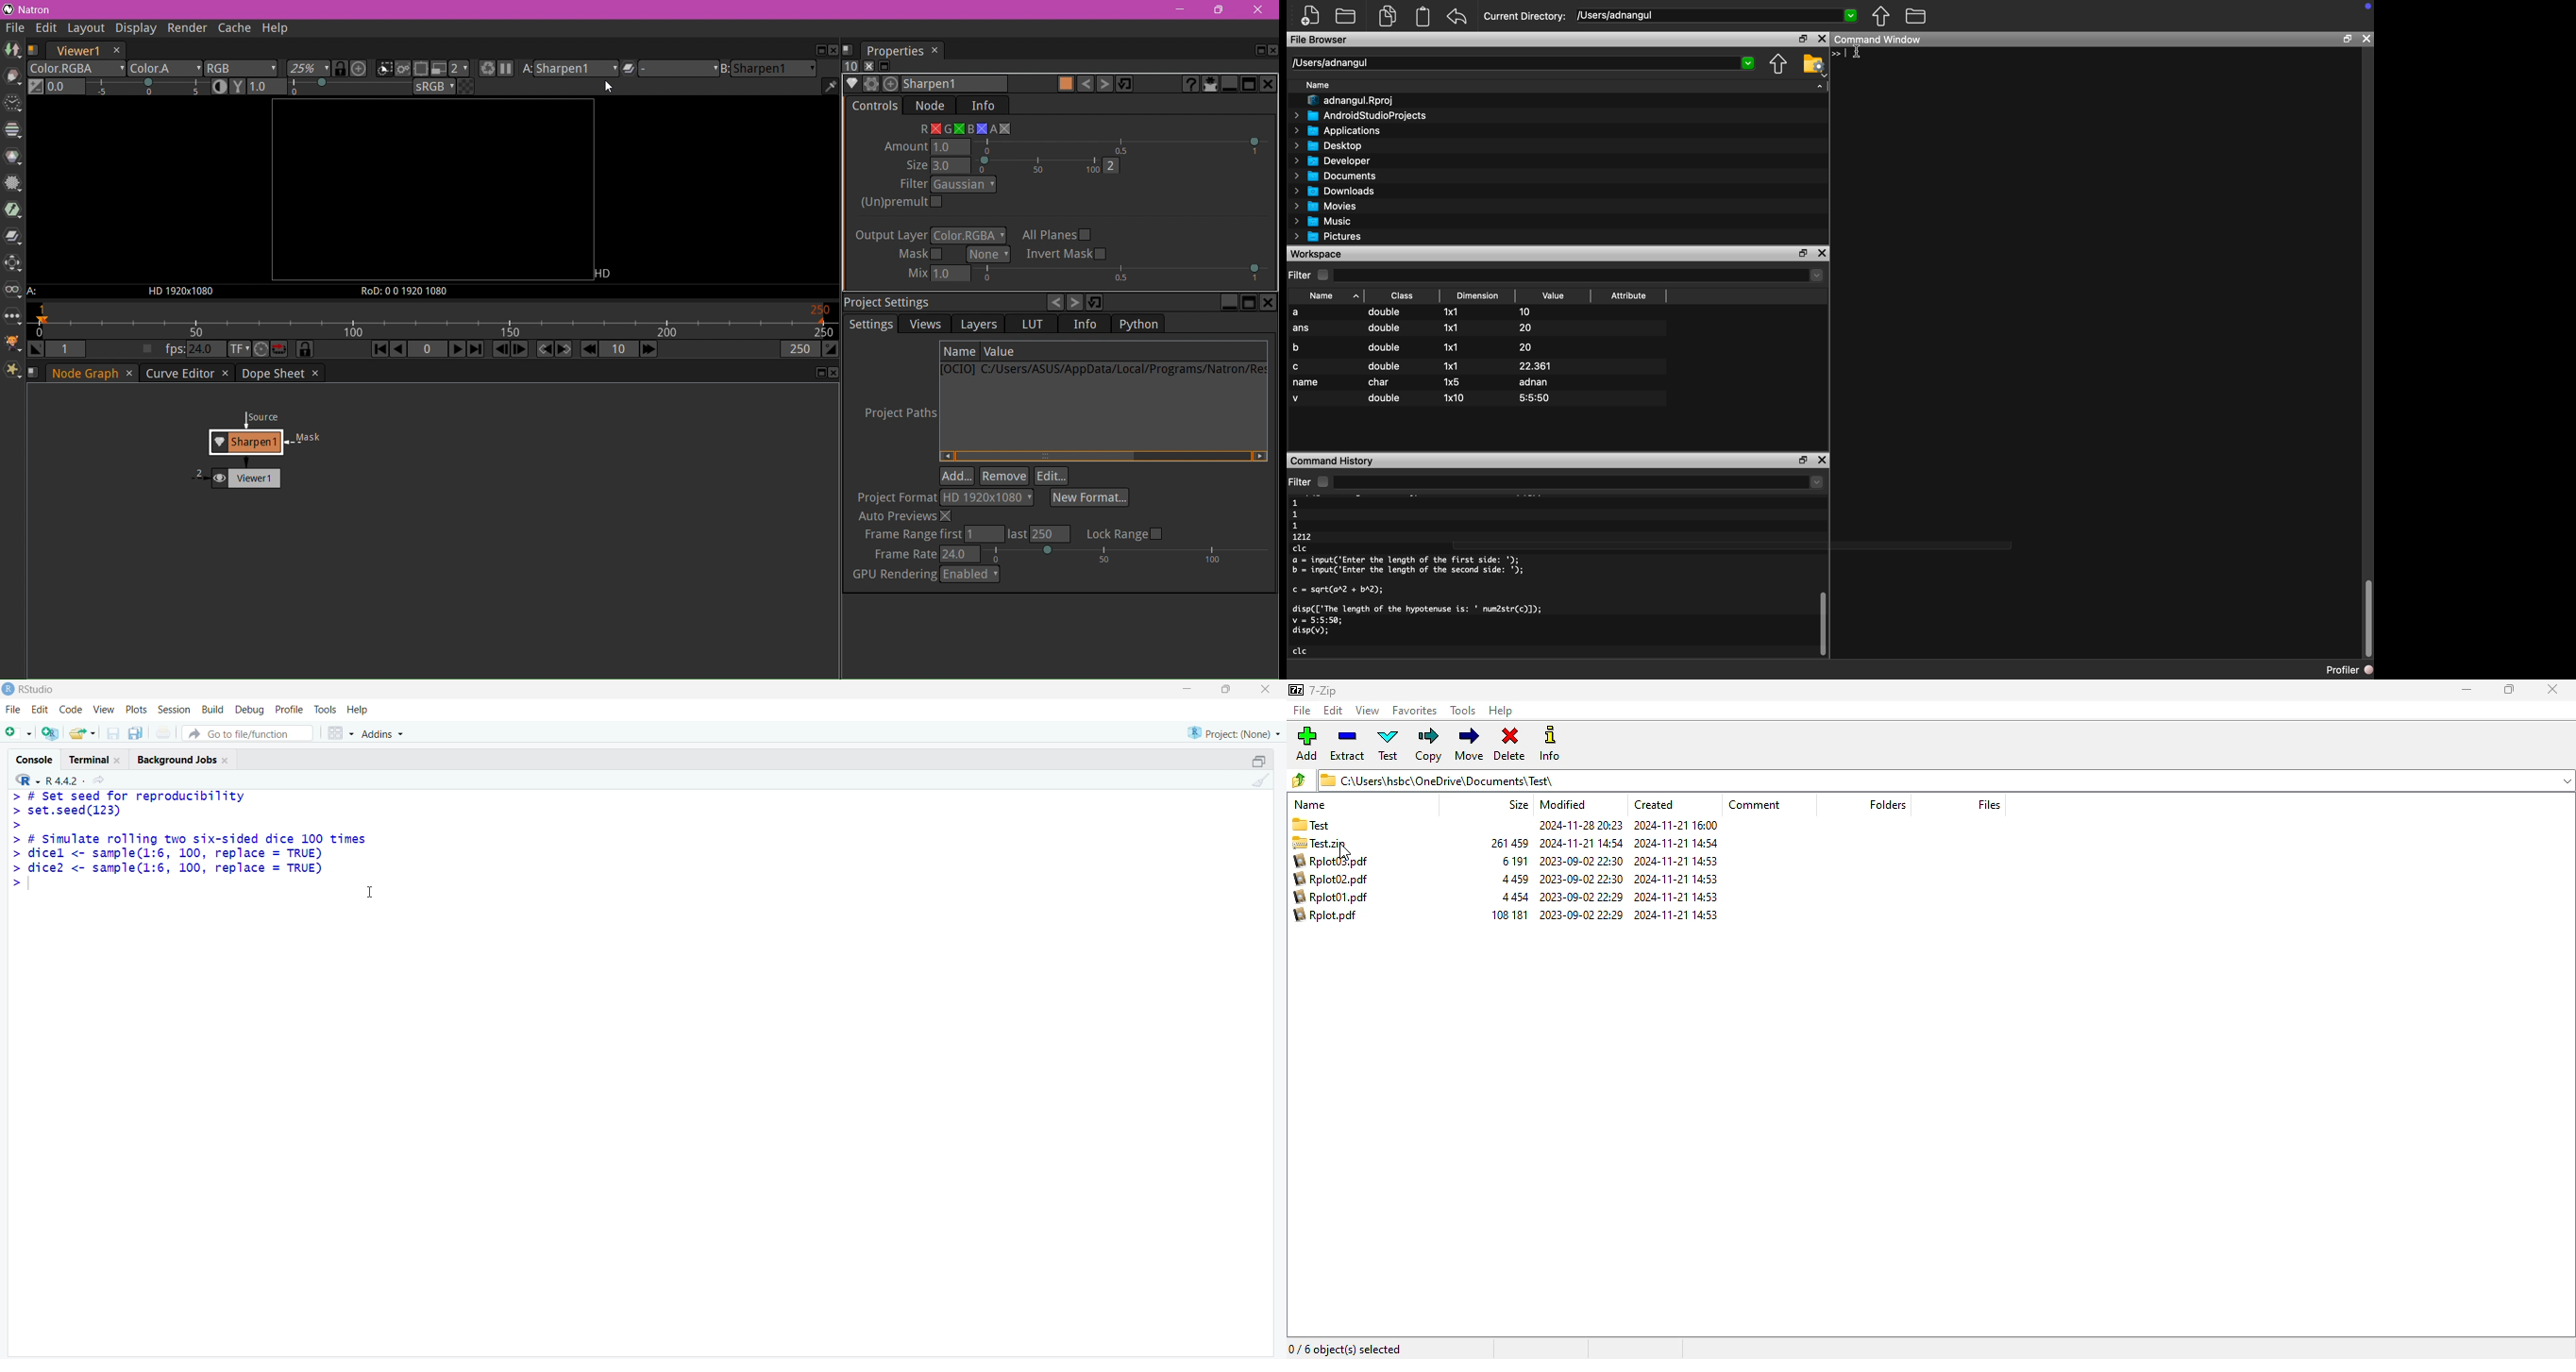 This screenshot has width=2576, height=1372. What do you see at coordinates (1455, 398) in the screenshot?
I see `1x10` at bounding box center [1455, 398].